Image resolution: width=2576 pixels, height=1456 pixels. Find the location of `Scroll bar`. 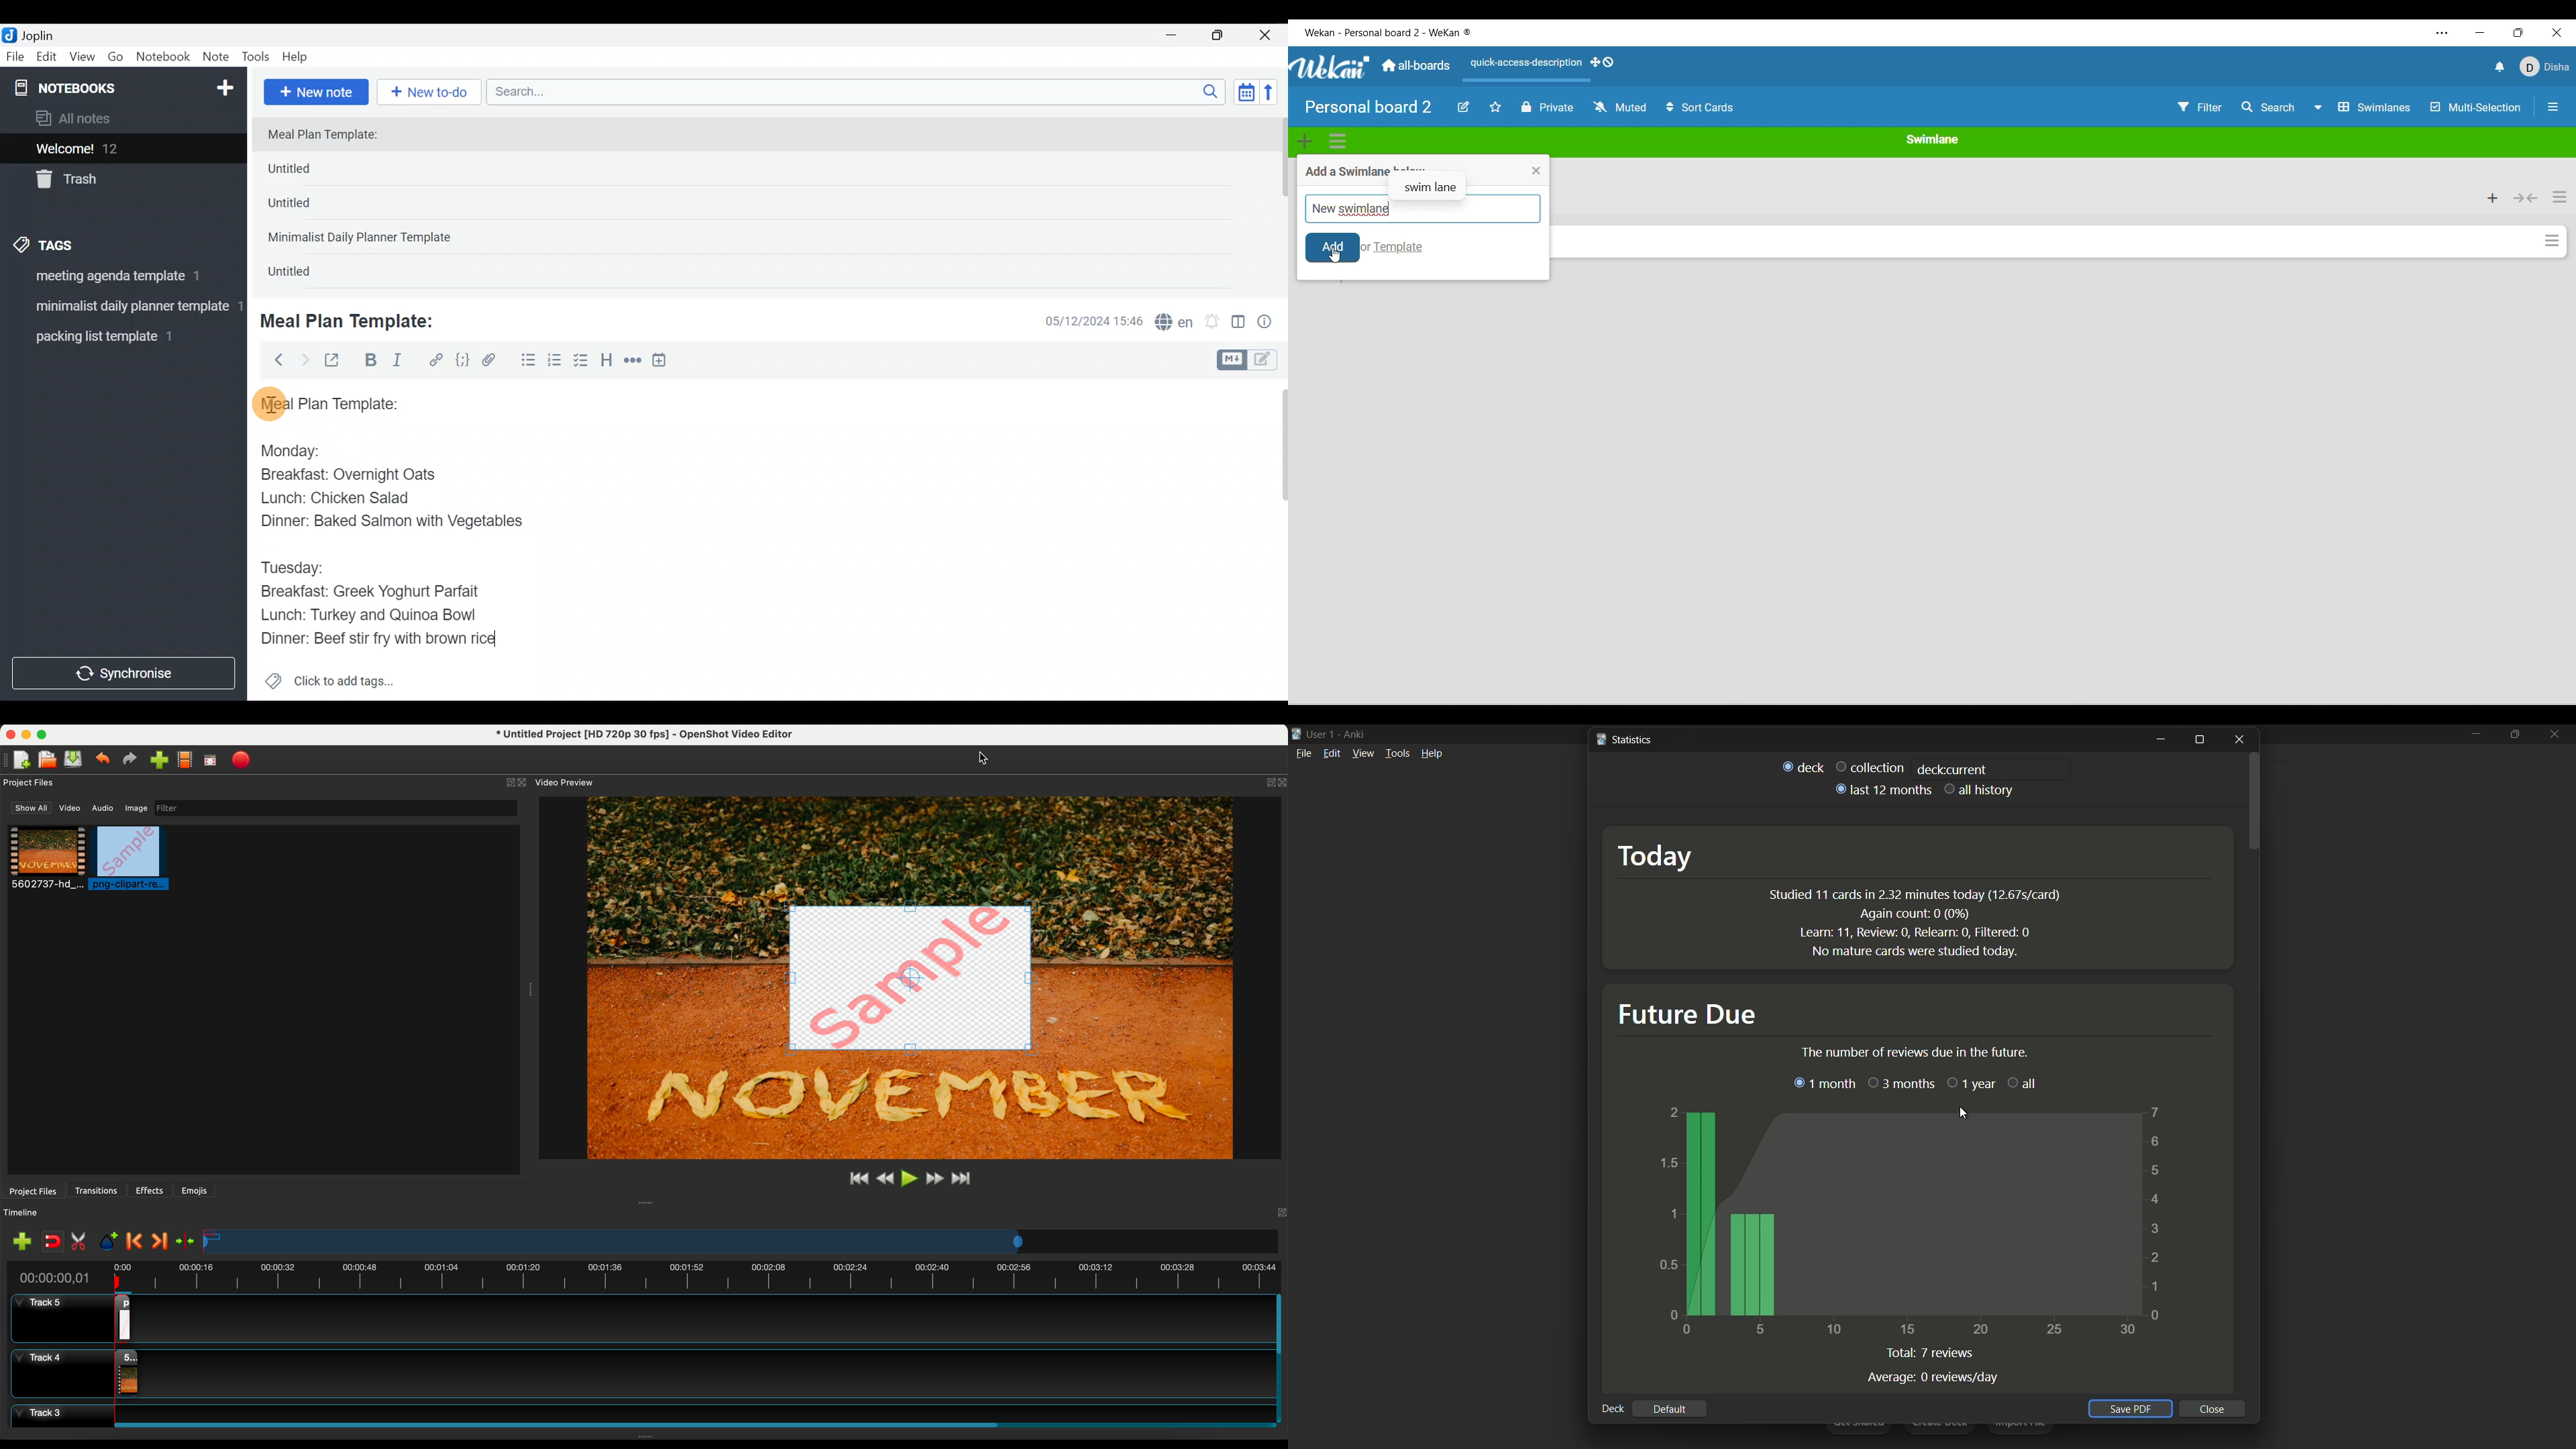

Scroll bar is located at coordinates (1274, 539).